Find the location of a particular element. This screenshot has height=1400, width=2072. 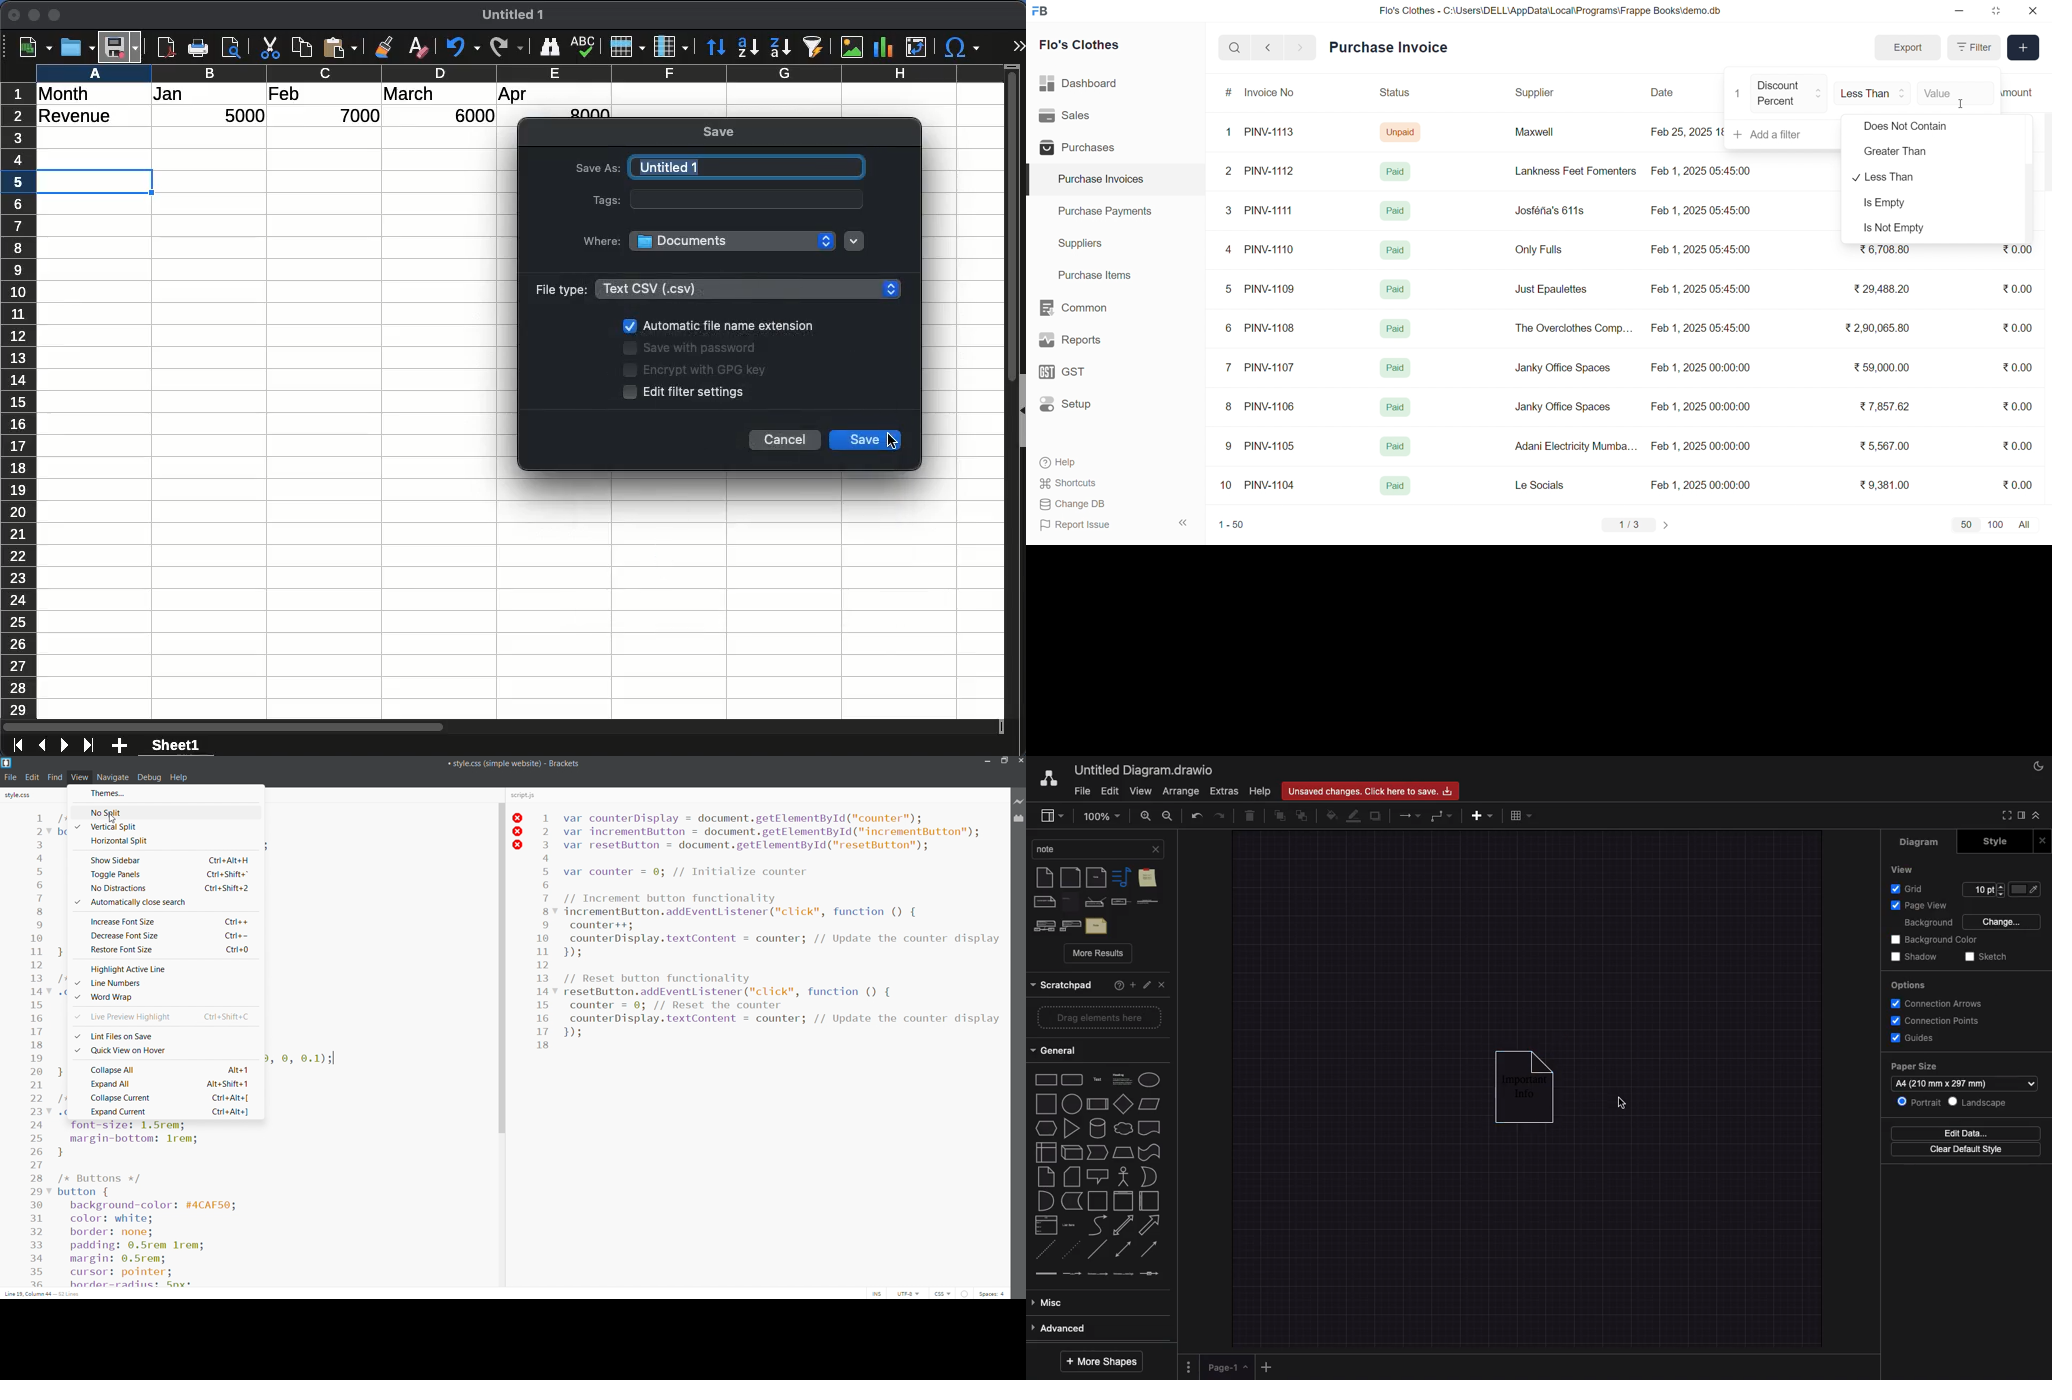

The Overclothes Comp... is located at coordinates (1572, 328).